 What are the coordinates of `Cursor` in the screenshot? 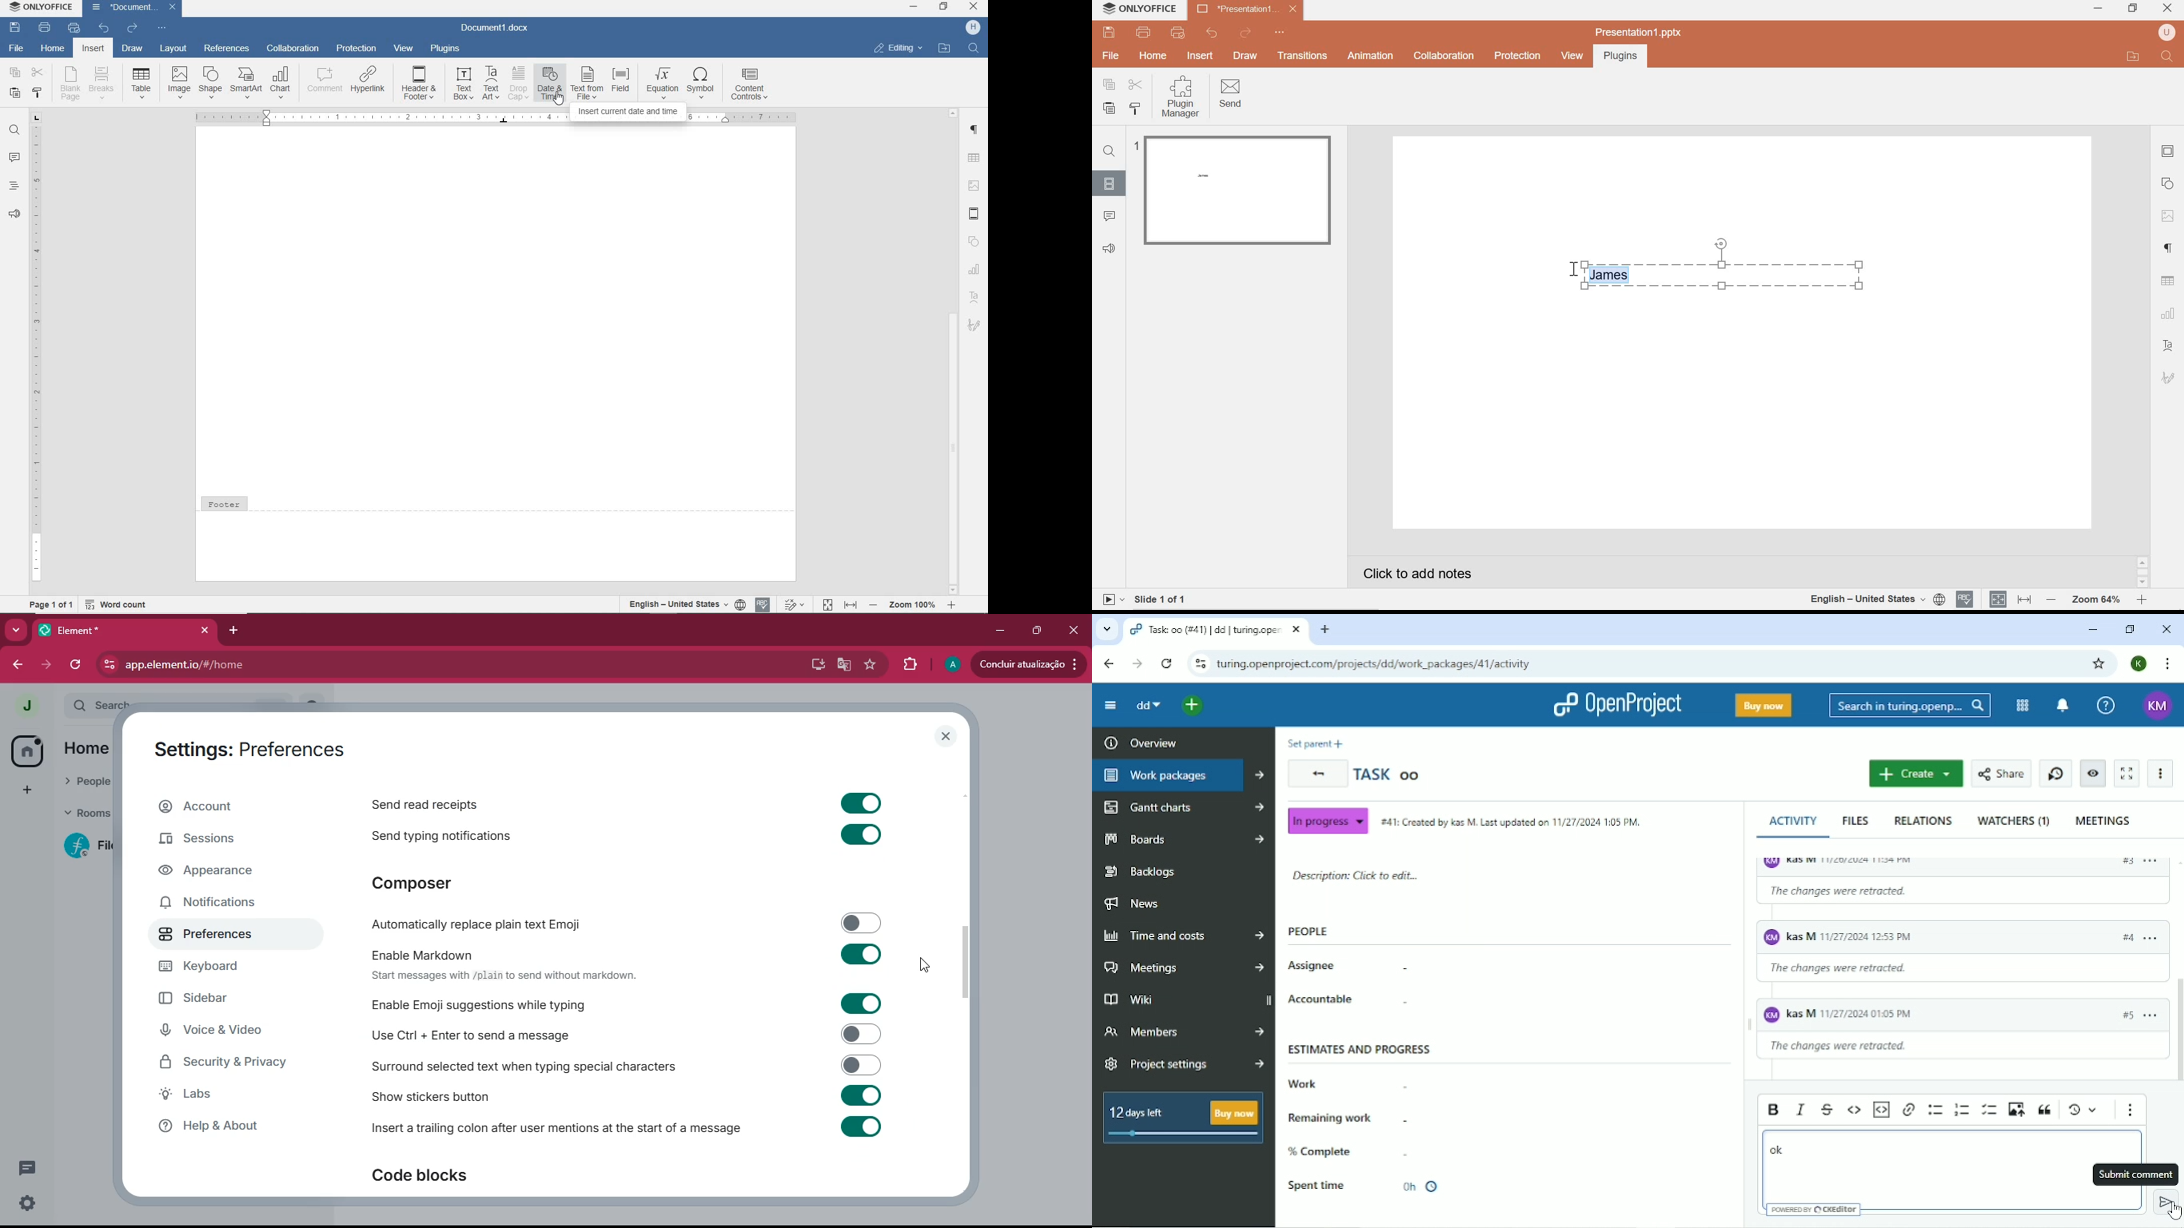 It's located at (556, 98).